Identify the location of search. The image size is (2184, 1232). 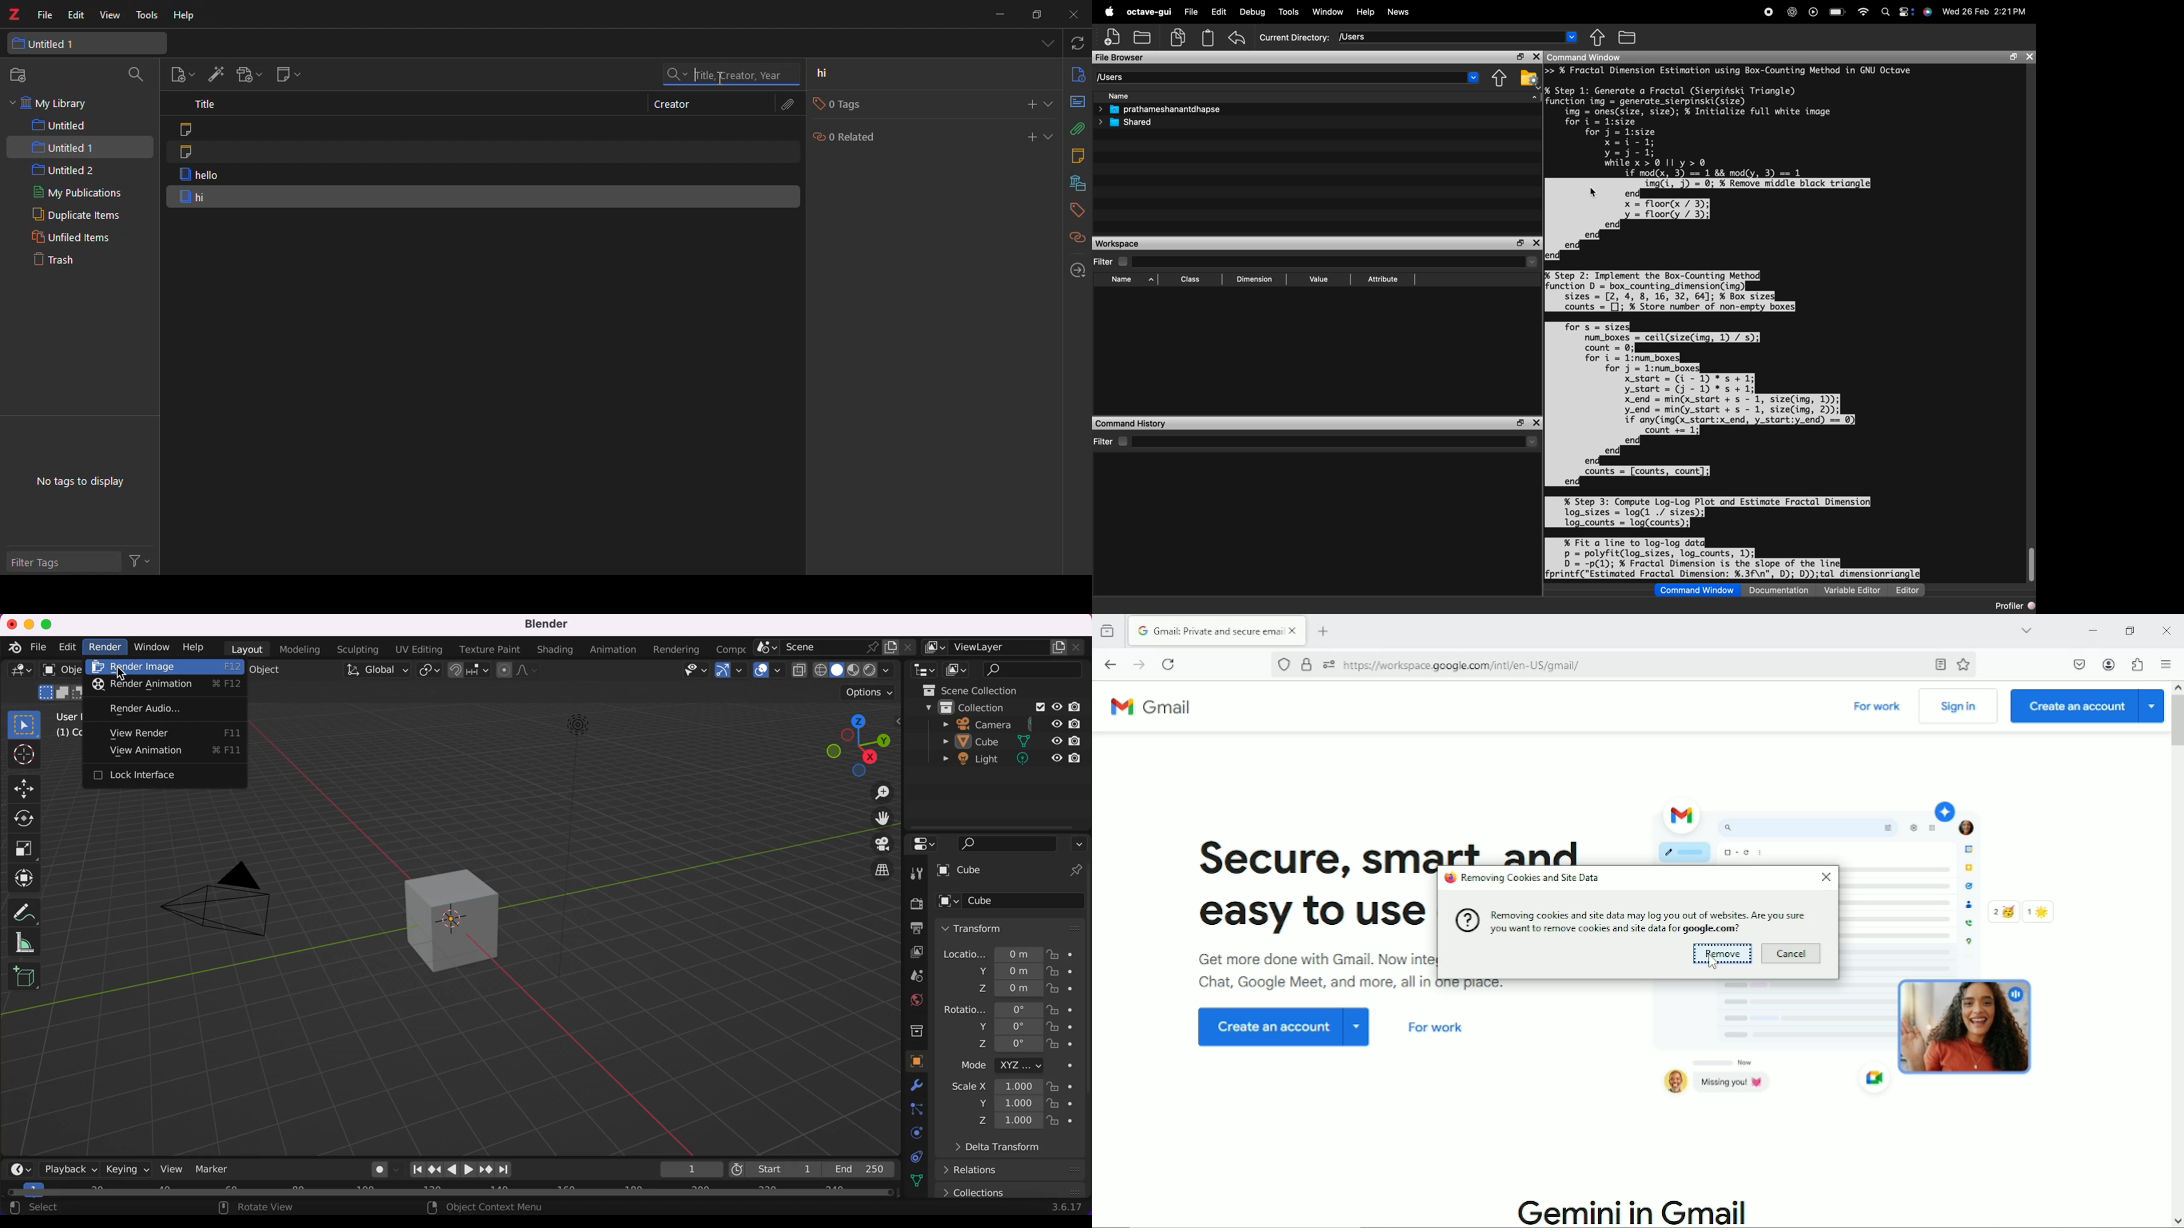
(1008, 845).